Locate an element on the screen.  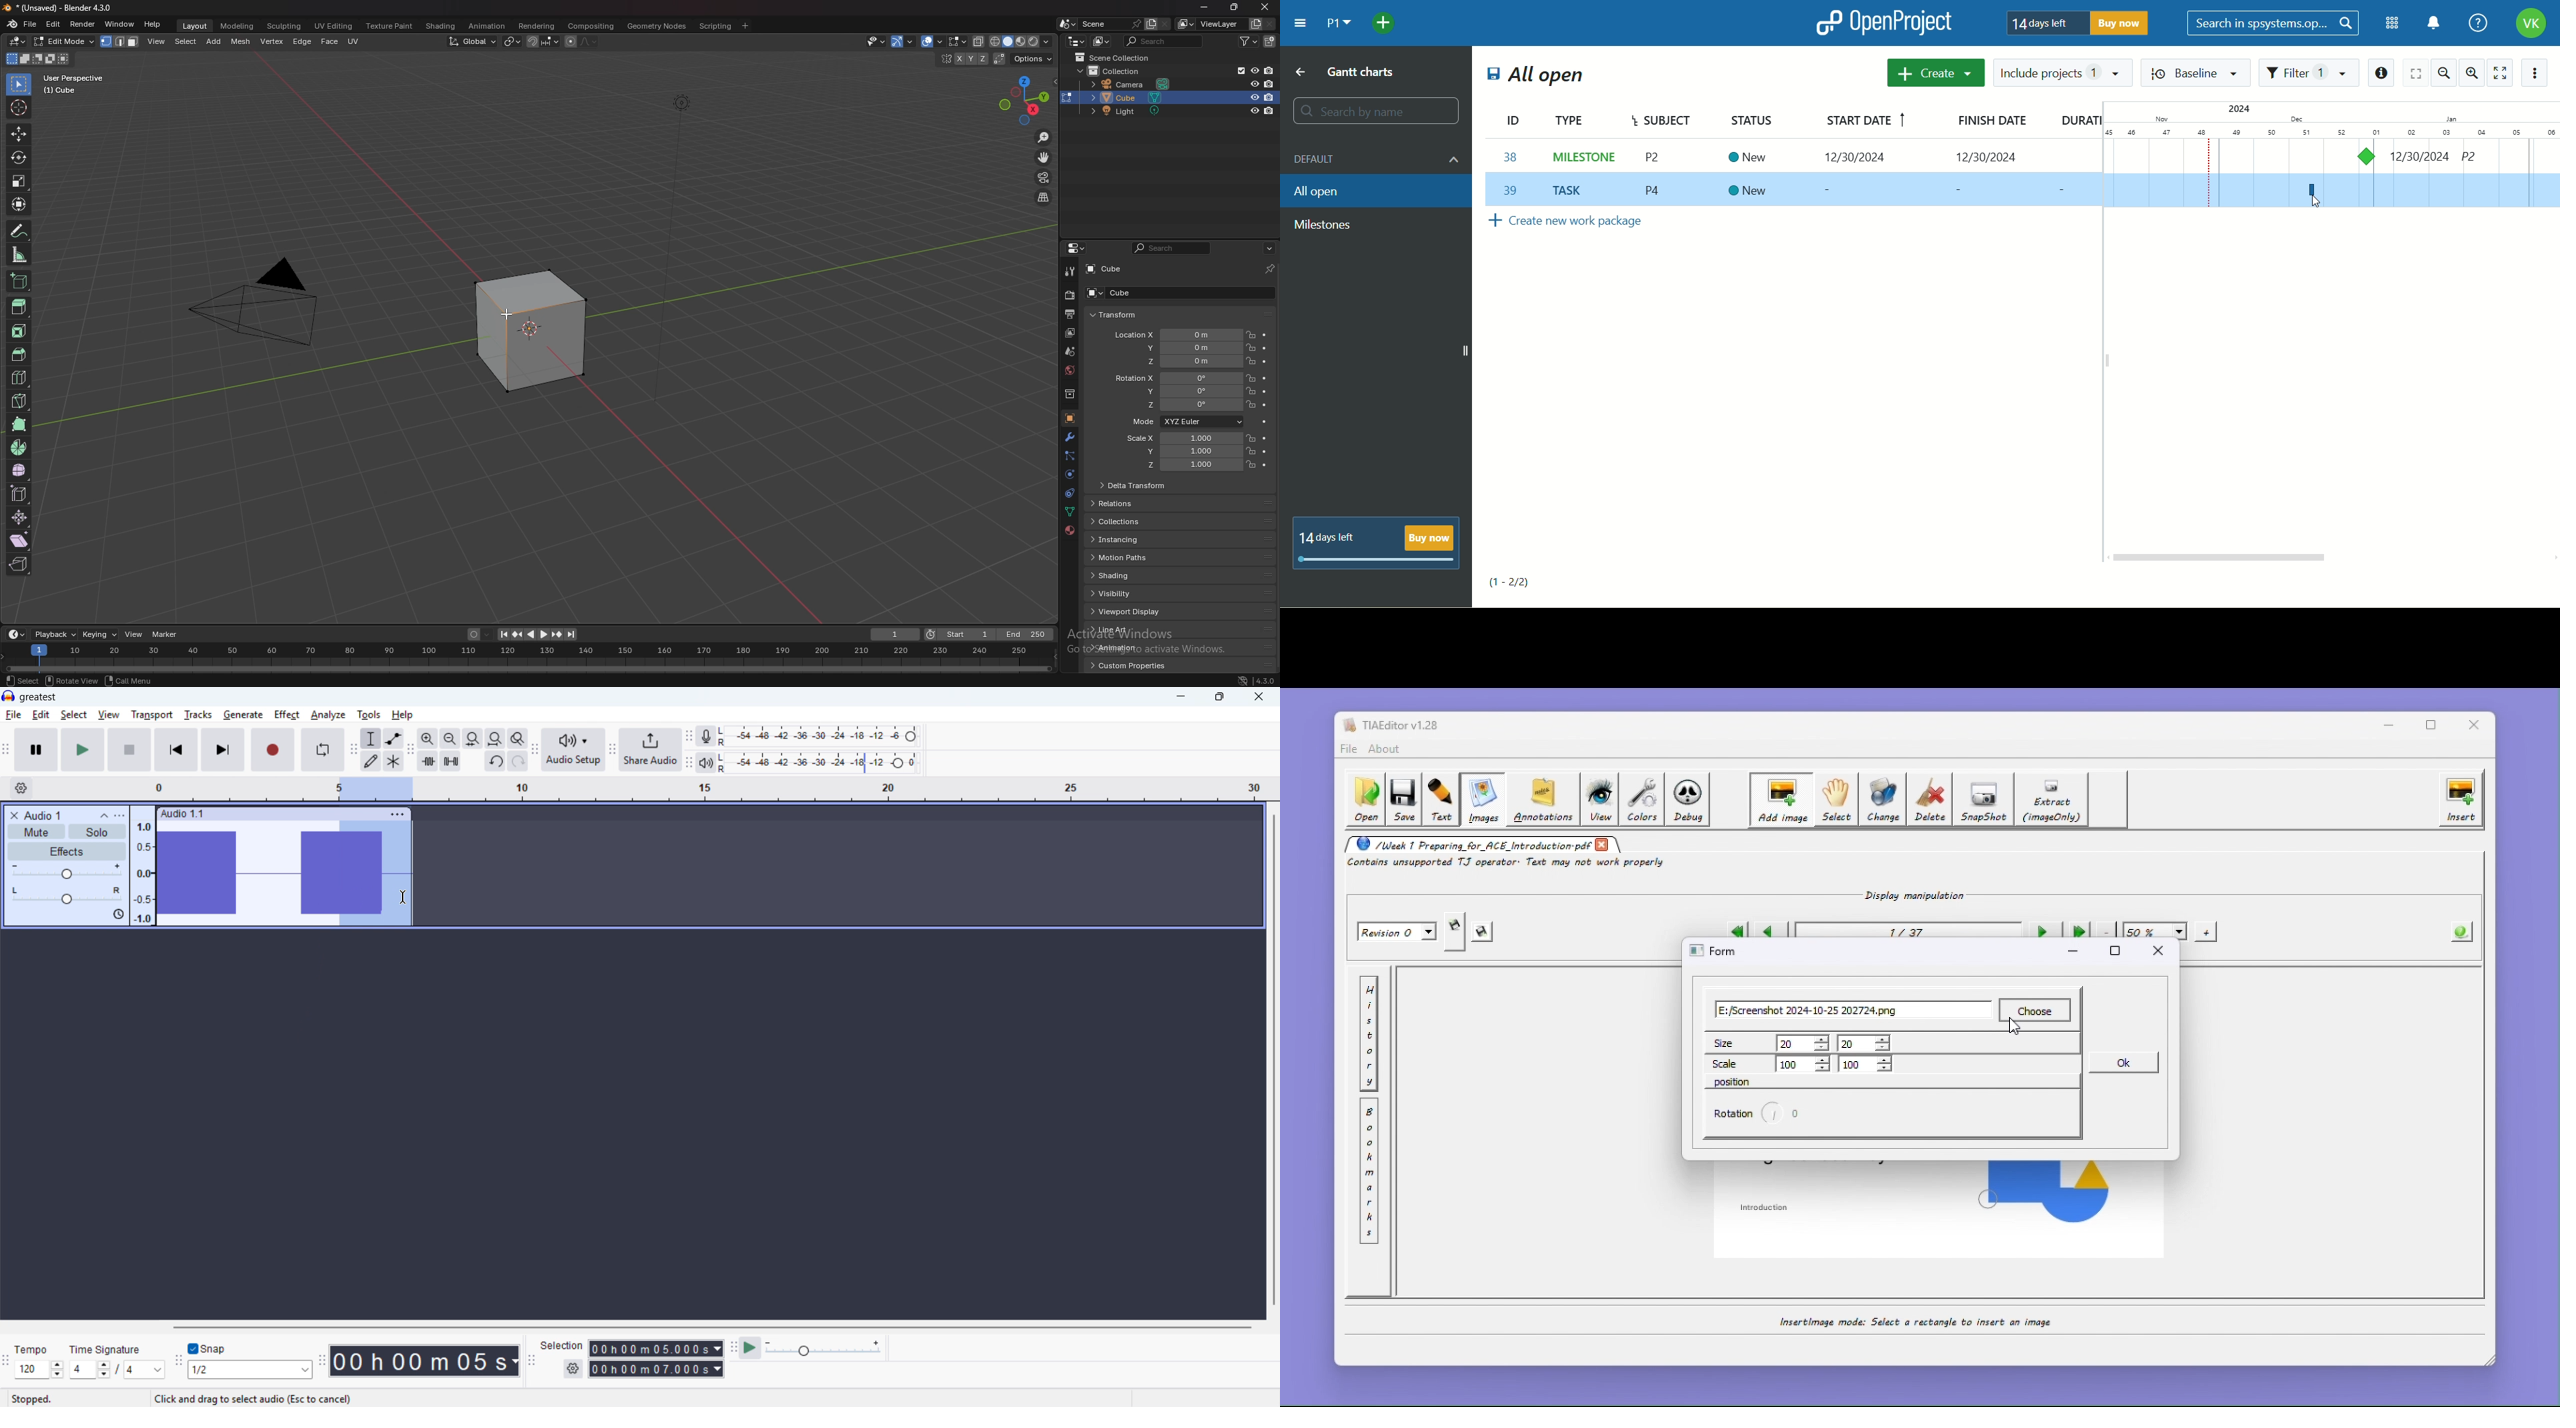
duration is located at coordinates (2079, 123).